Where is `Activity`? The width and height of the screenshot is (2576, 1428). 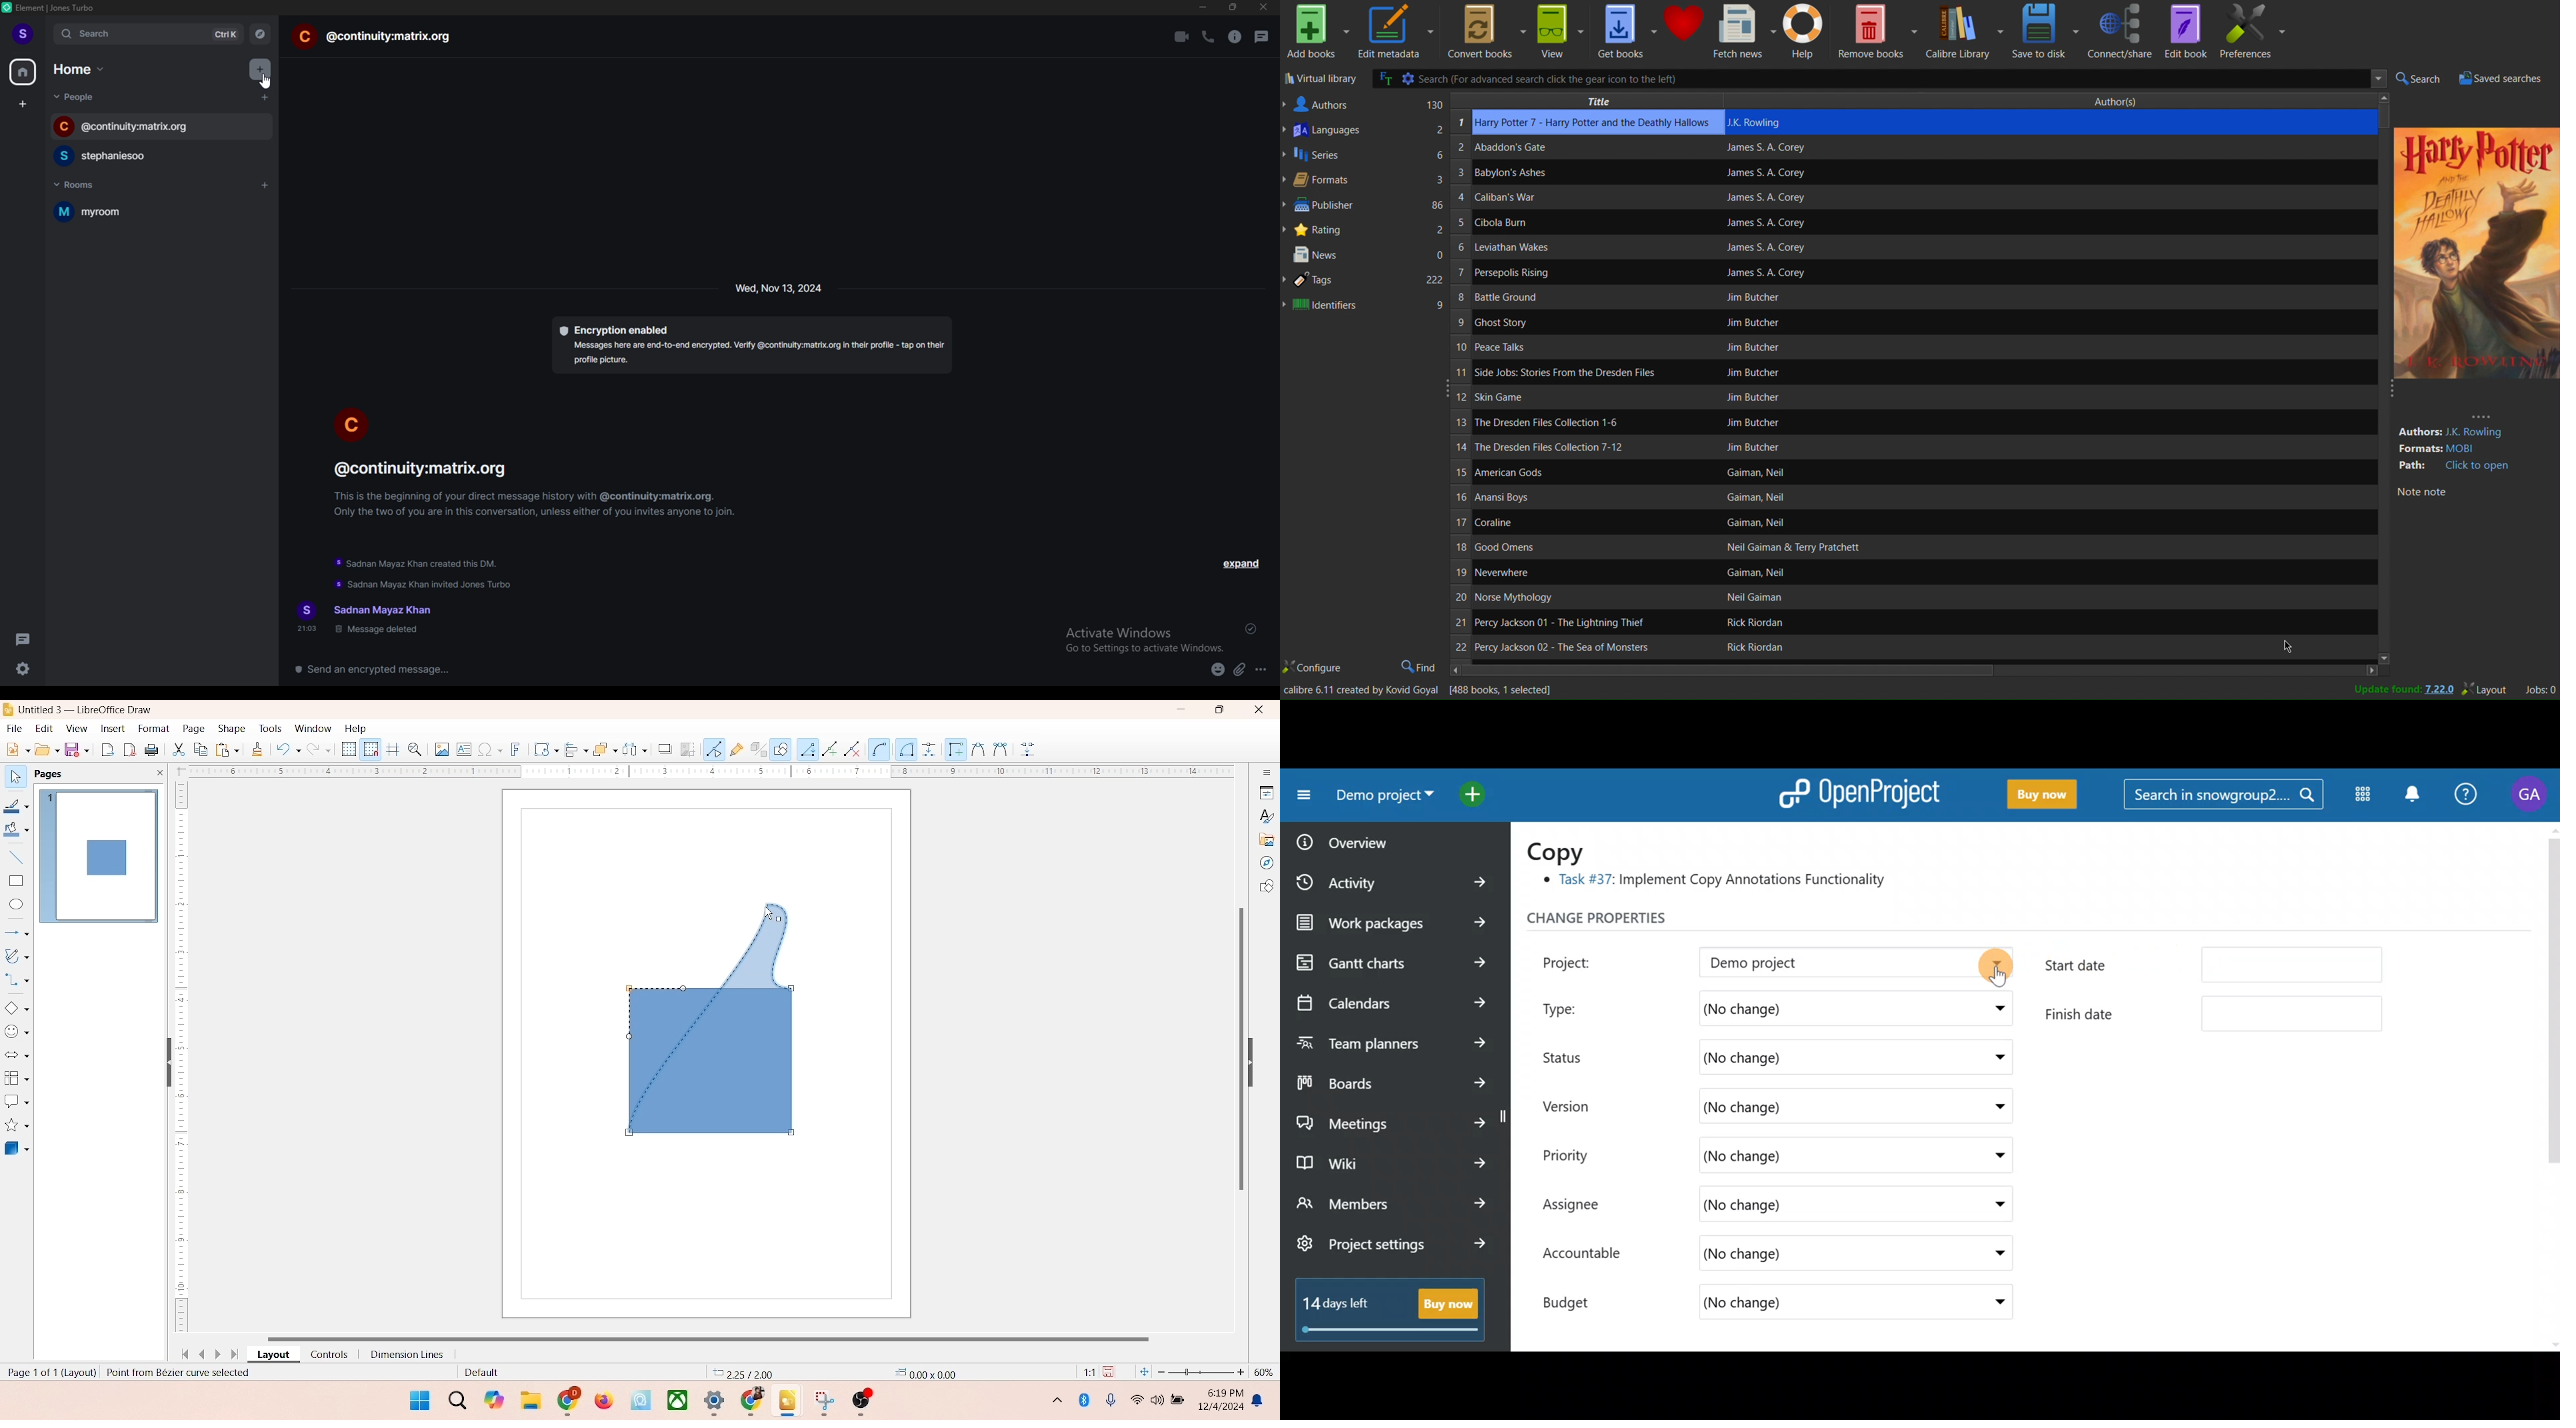
Activity is located at coordinates (1395, 878).